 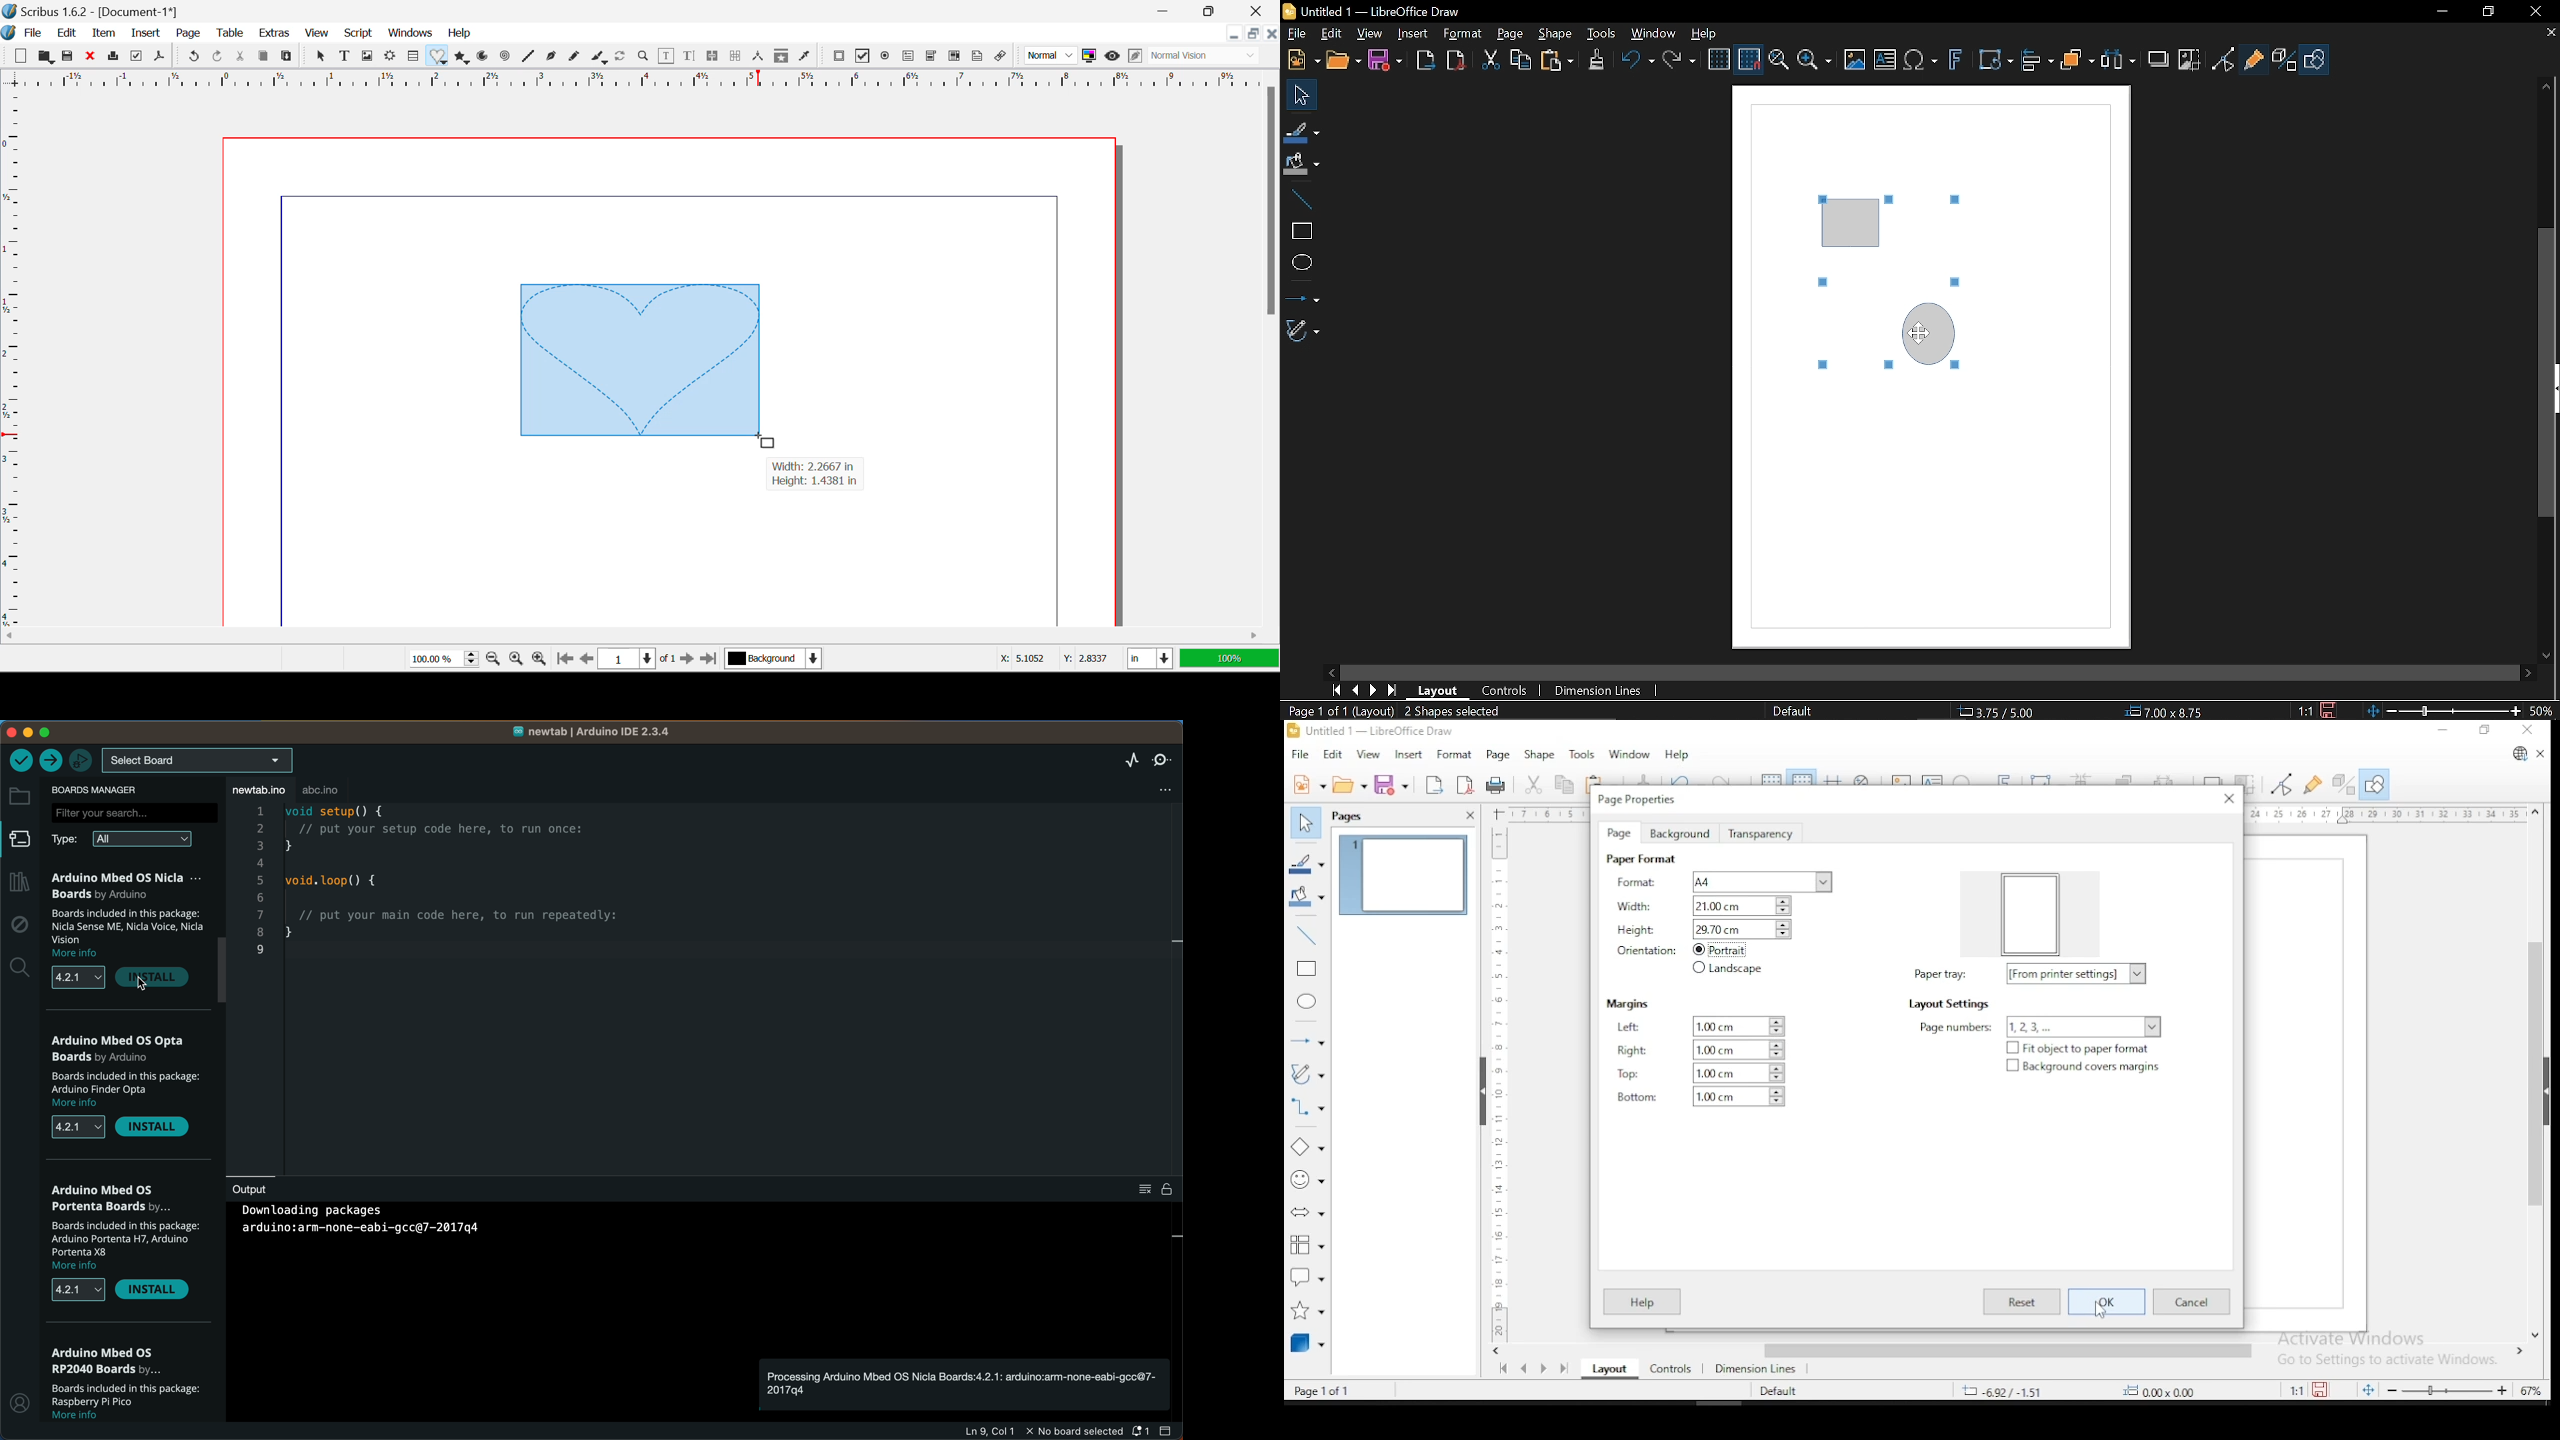 What do you see at coordinates (575, 56) in the screenshot?
I see `Freehand Curve` at bounding box center [575, 56].